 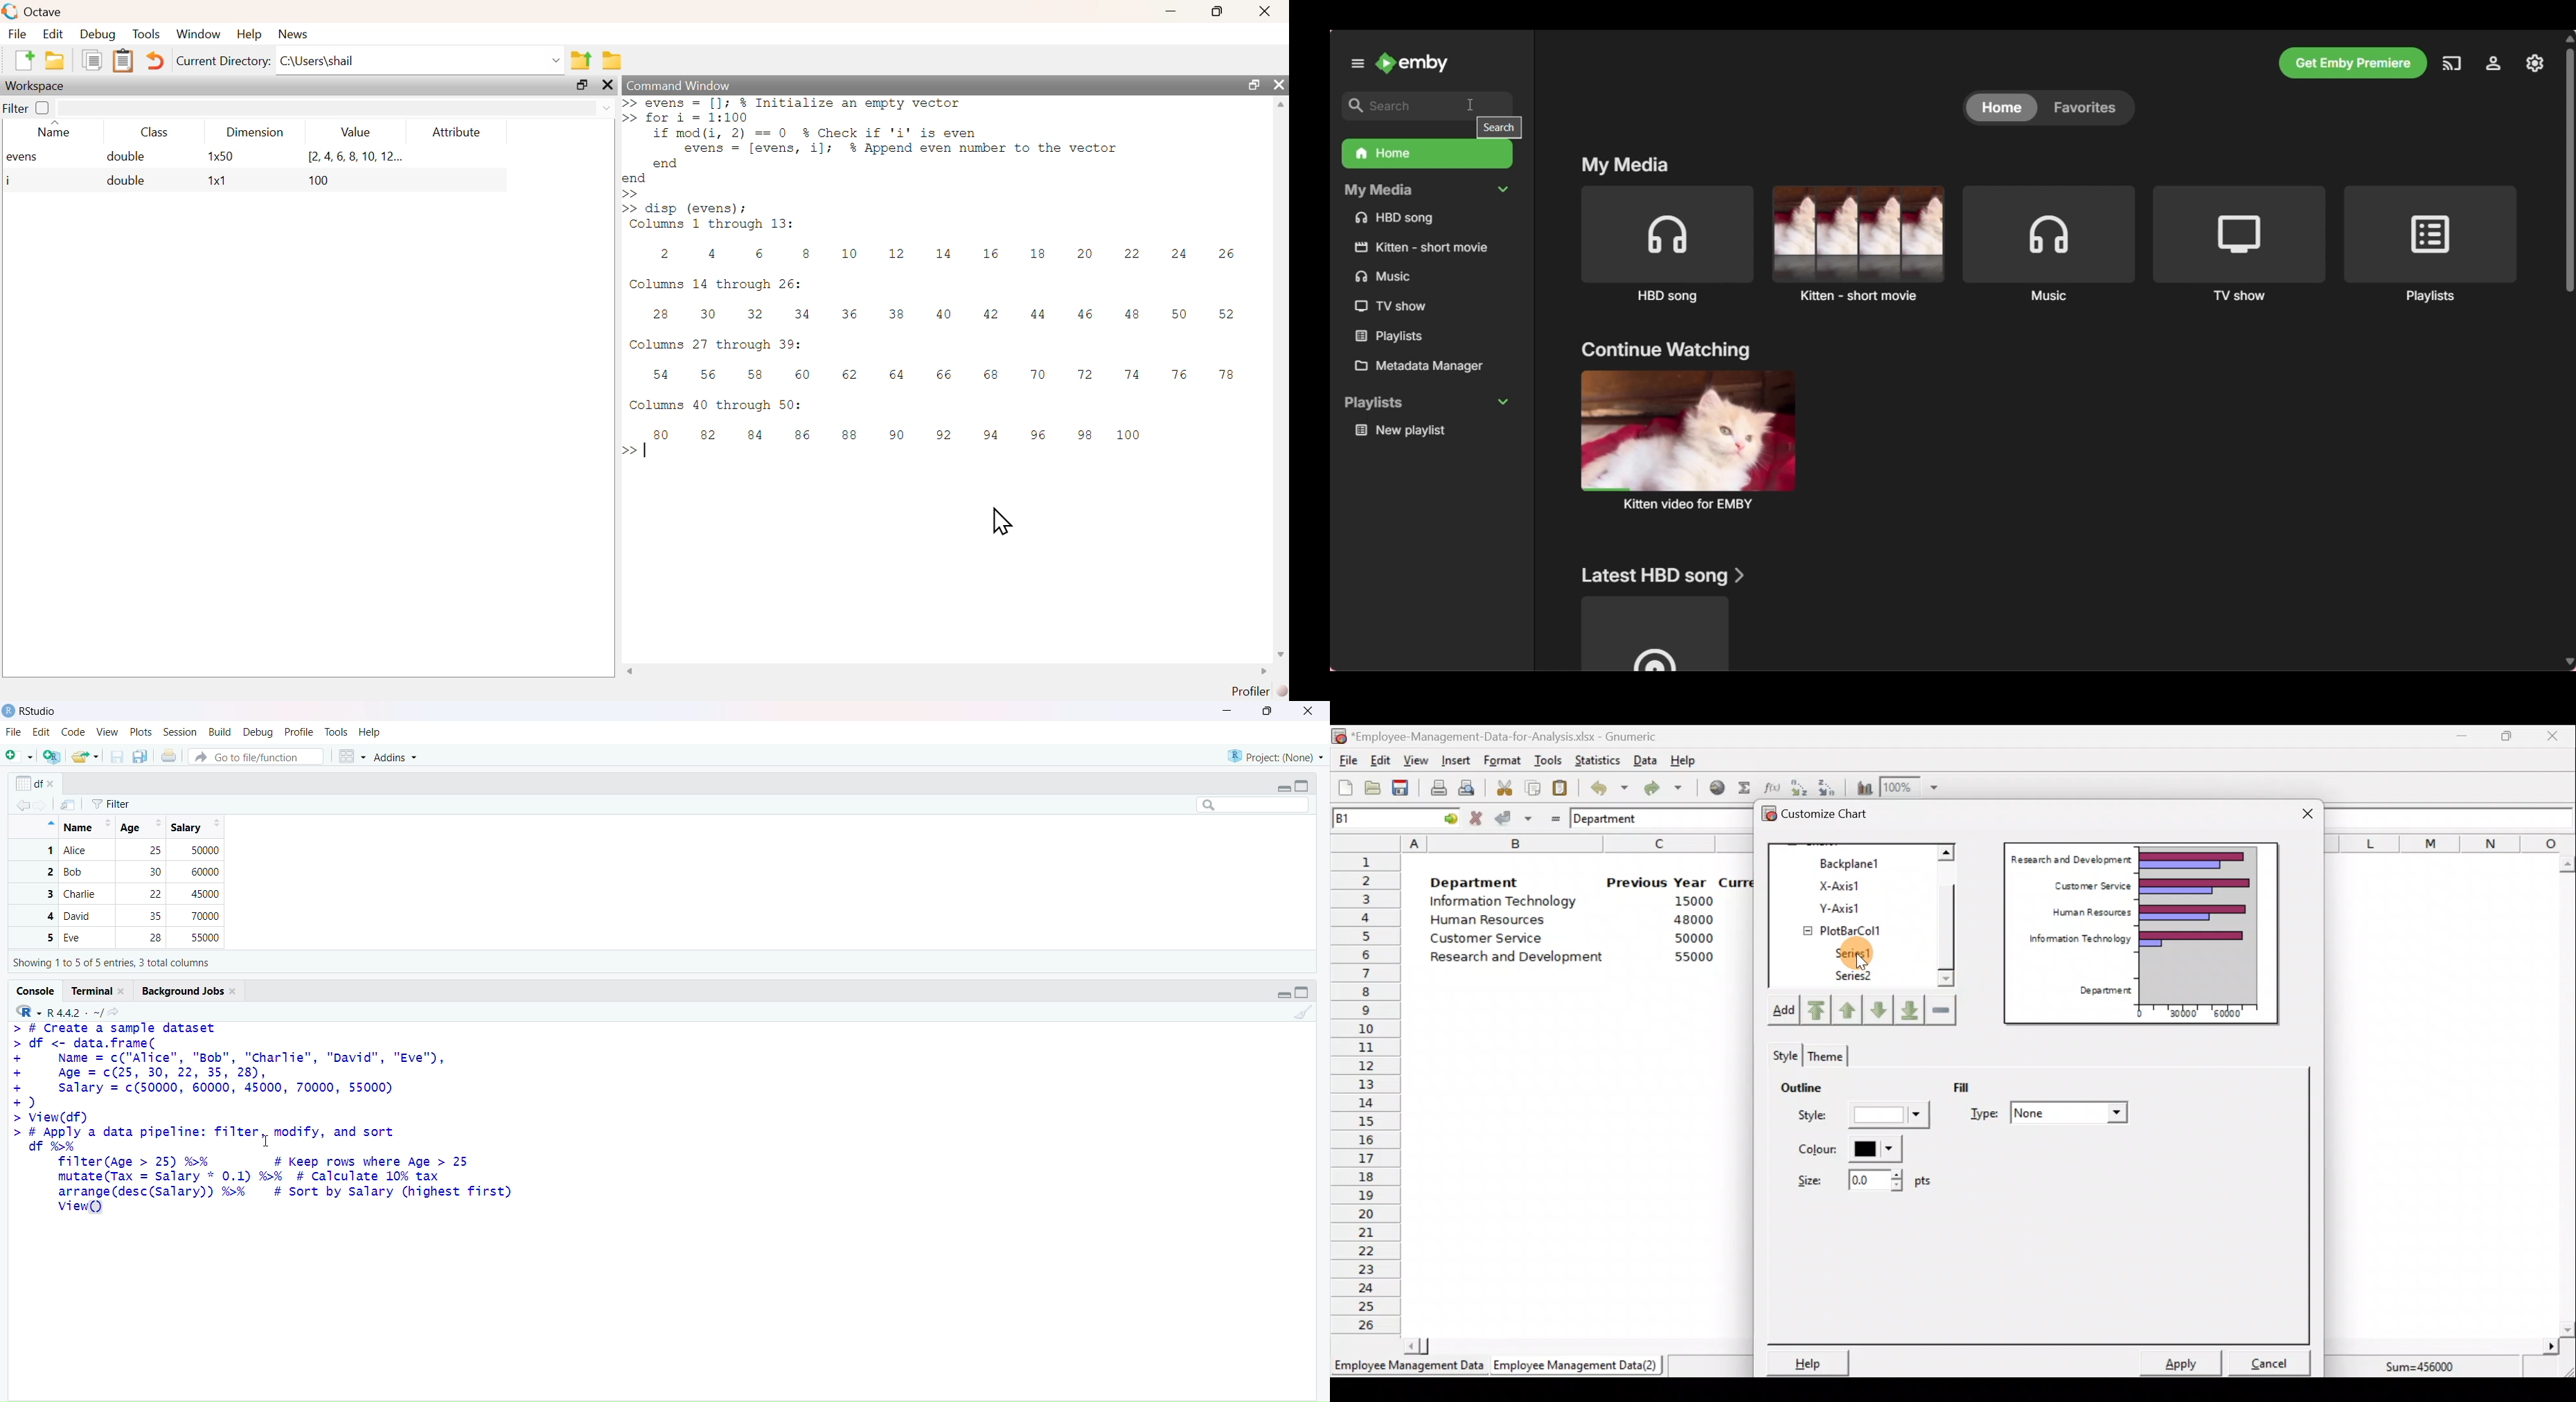 I want to click on i, so click(x=10, y=181).